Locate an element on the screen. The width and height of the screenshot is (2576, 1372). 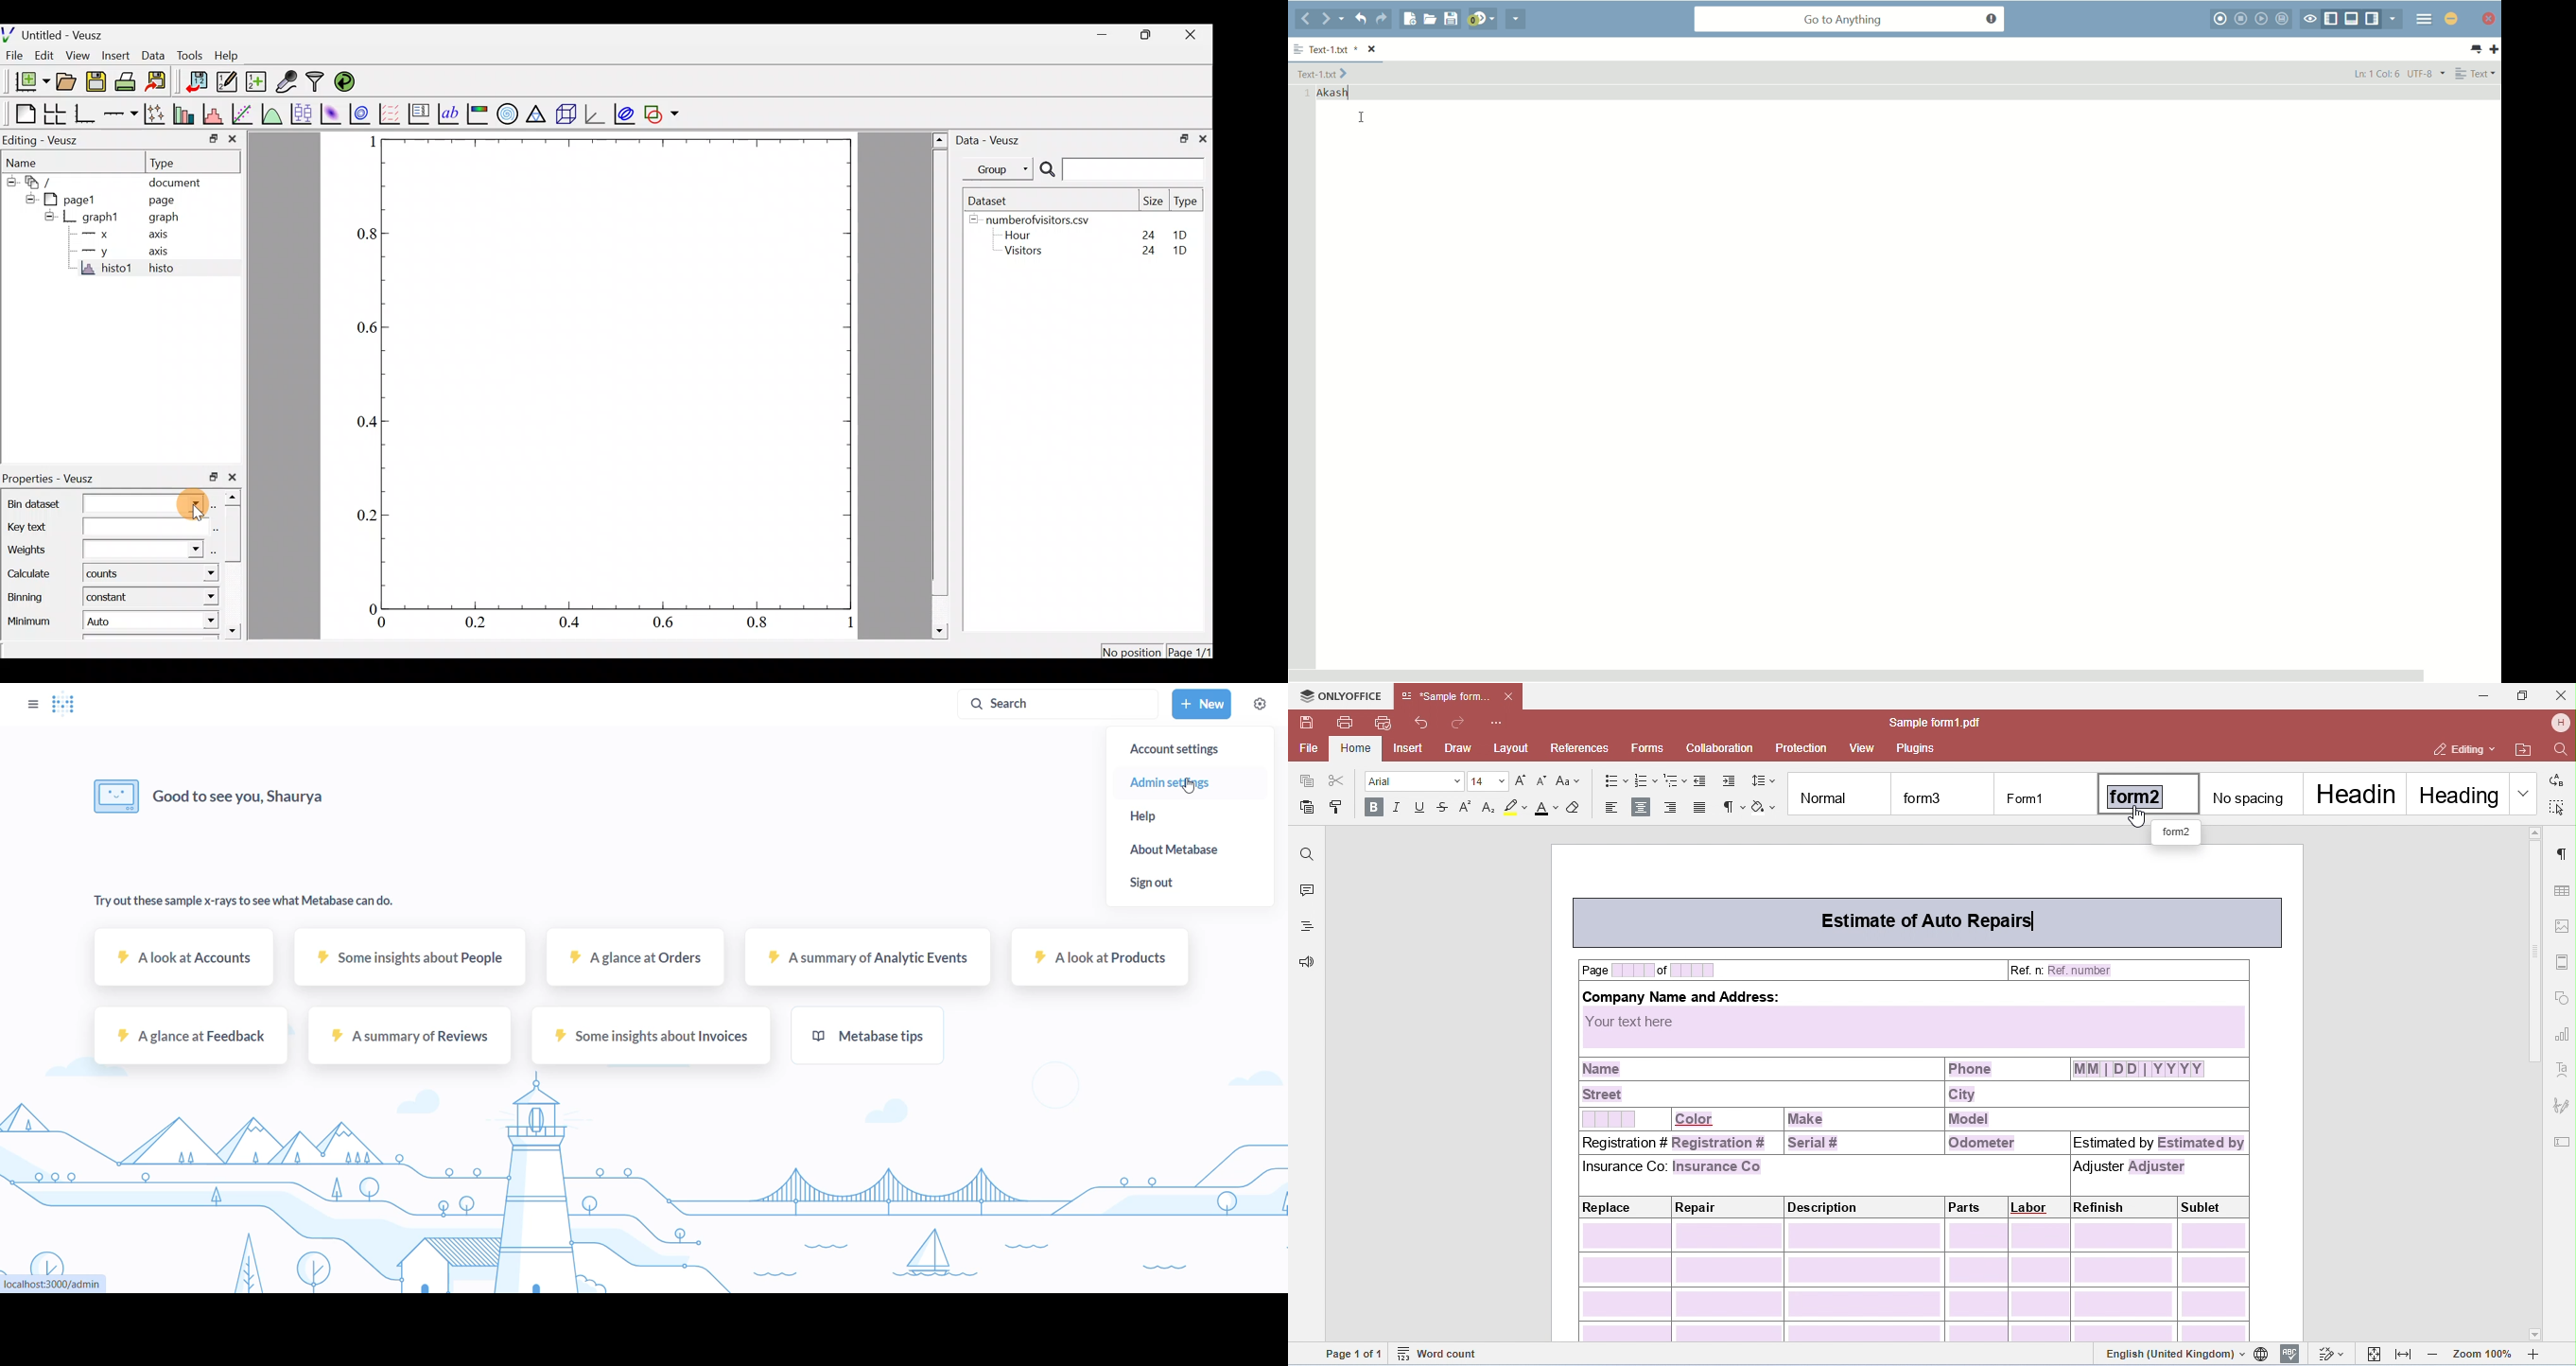
edit and enter new datasets is located at coordinates (227, 82).